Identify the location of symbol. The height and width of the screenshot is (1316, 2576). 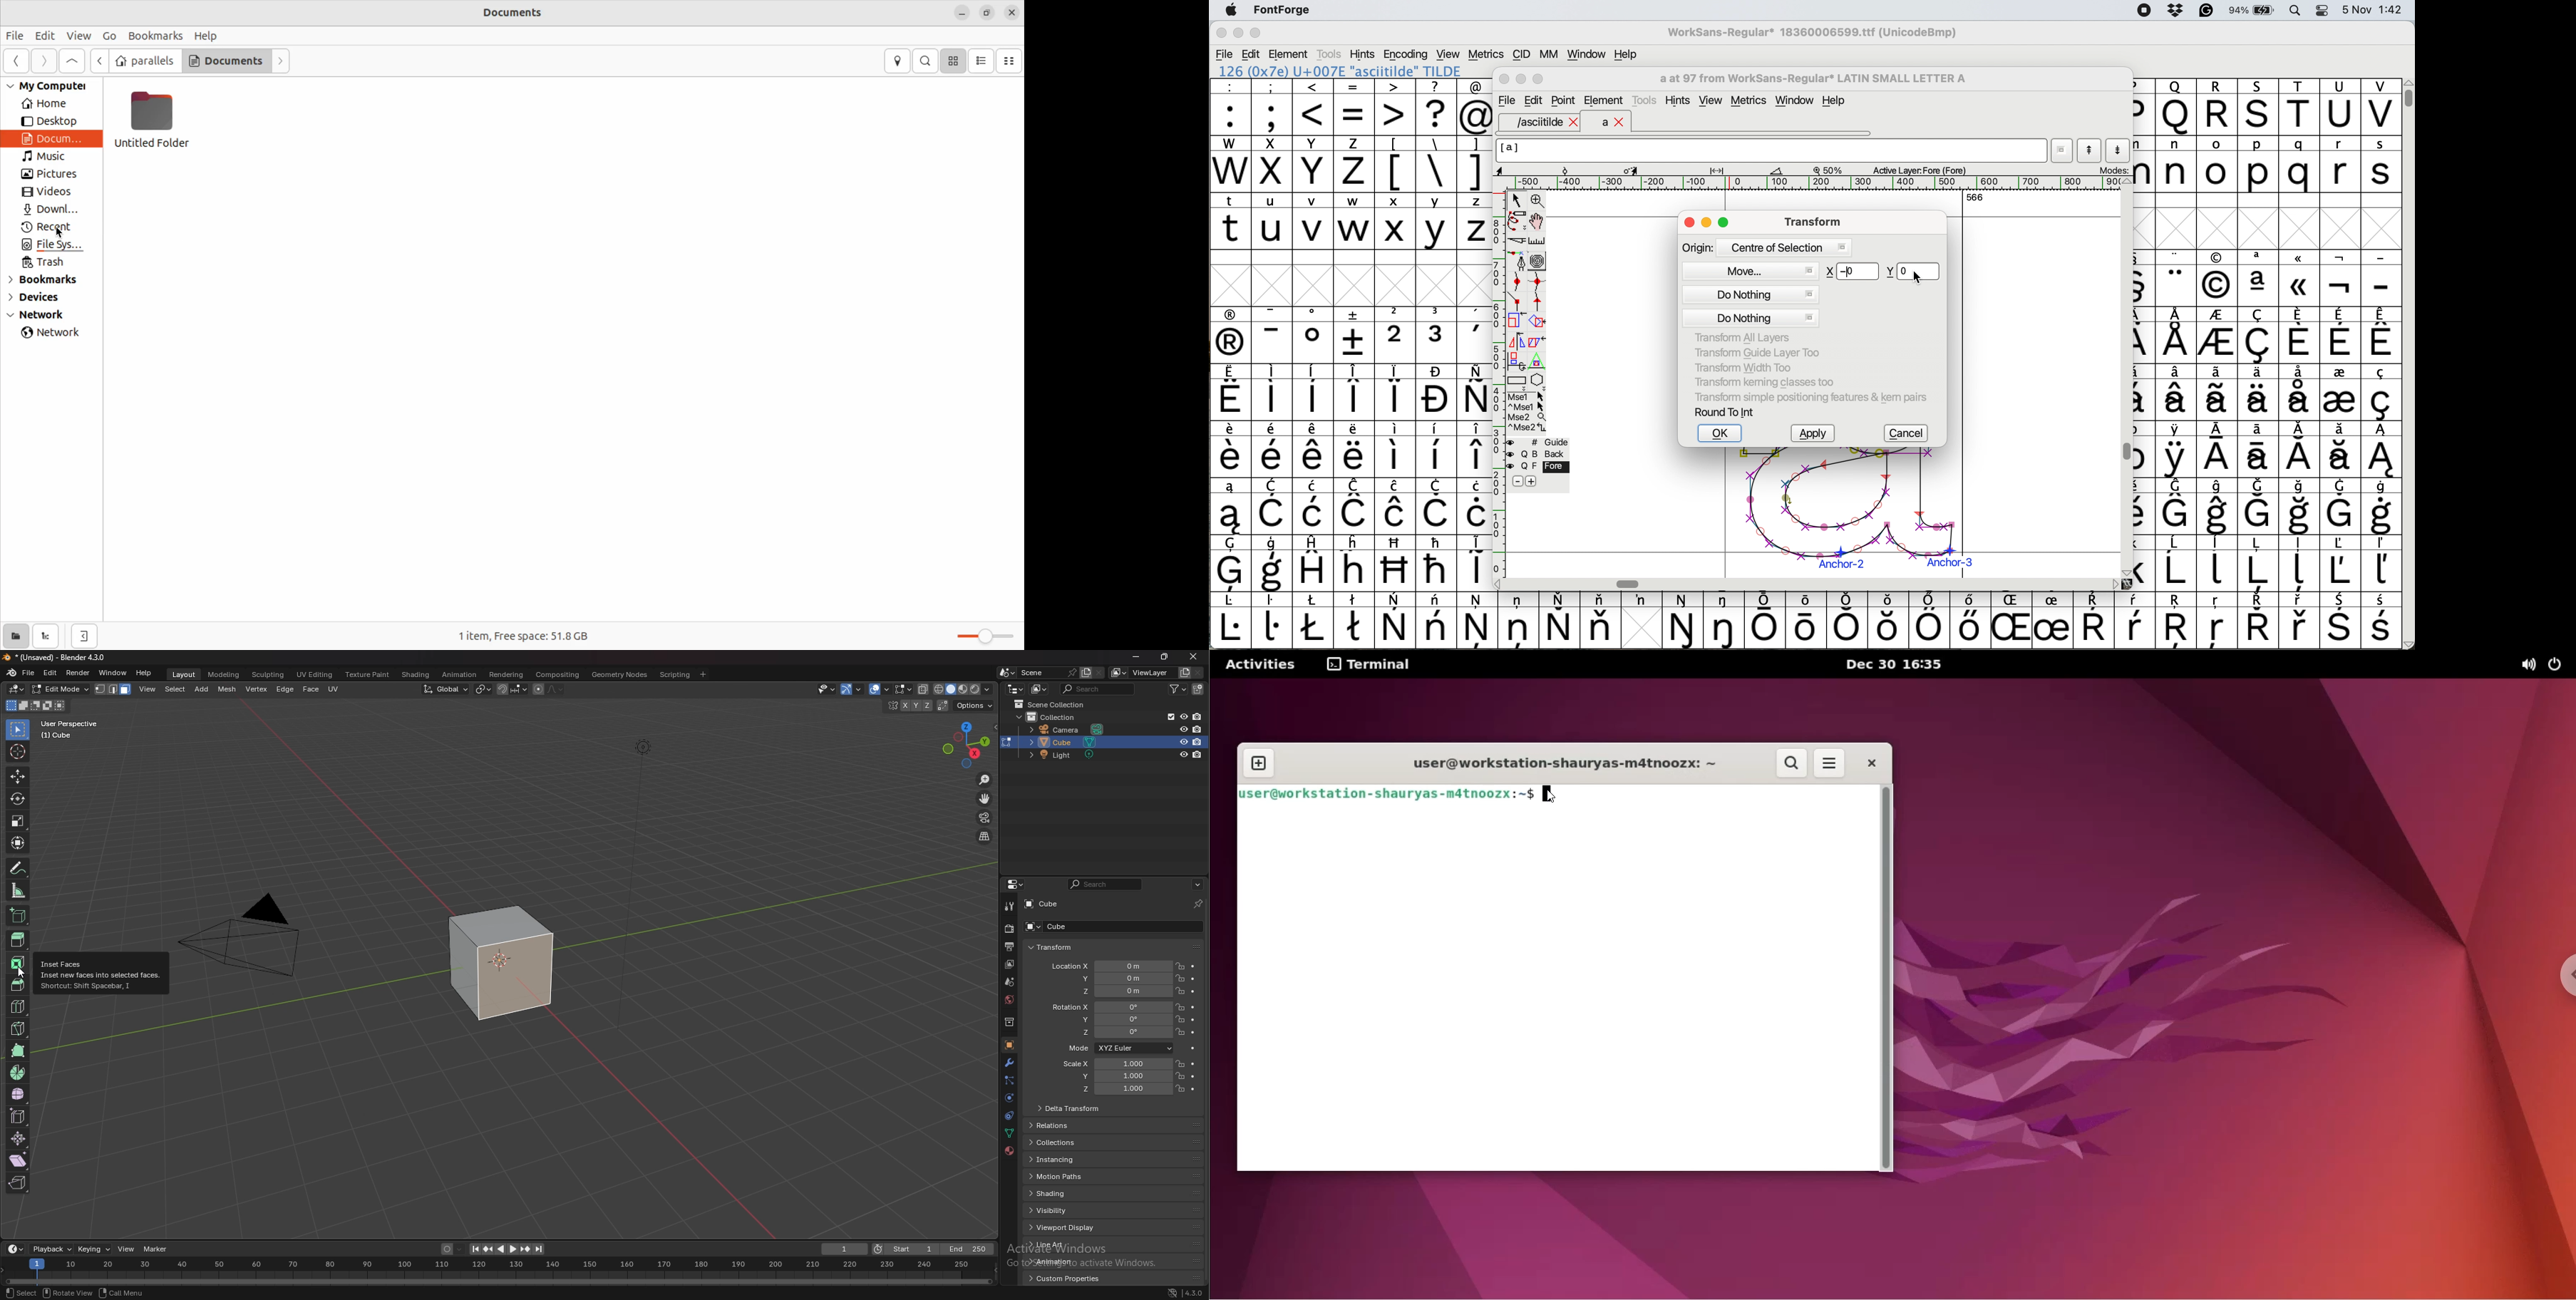
(2380, 393).